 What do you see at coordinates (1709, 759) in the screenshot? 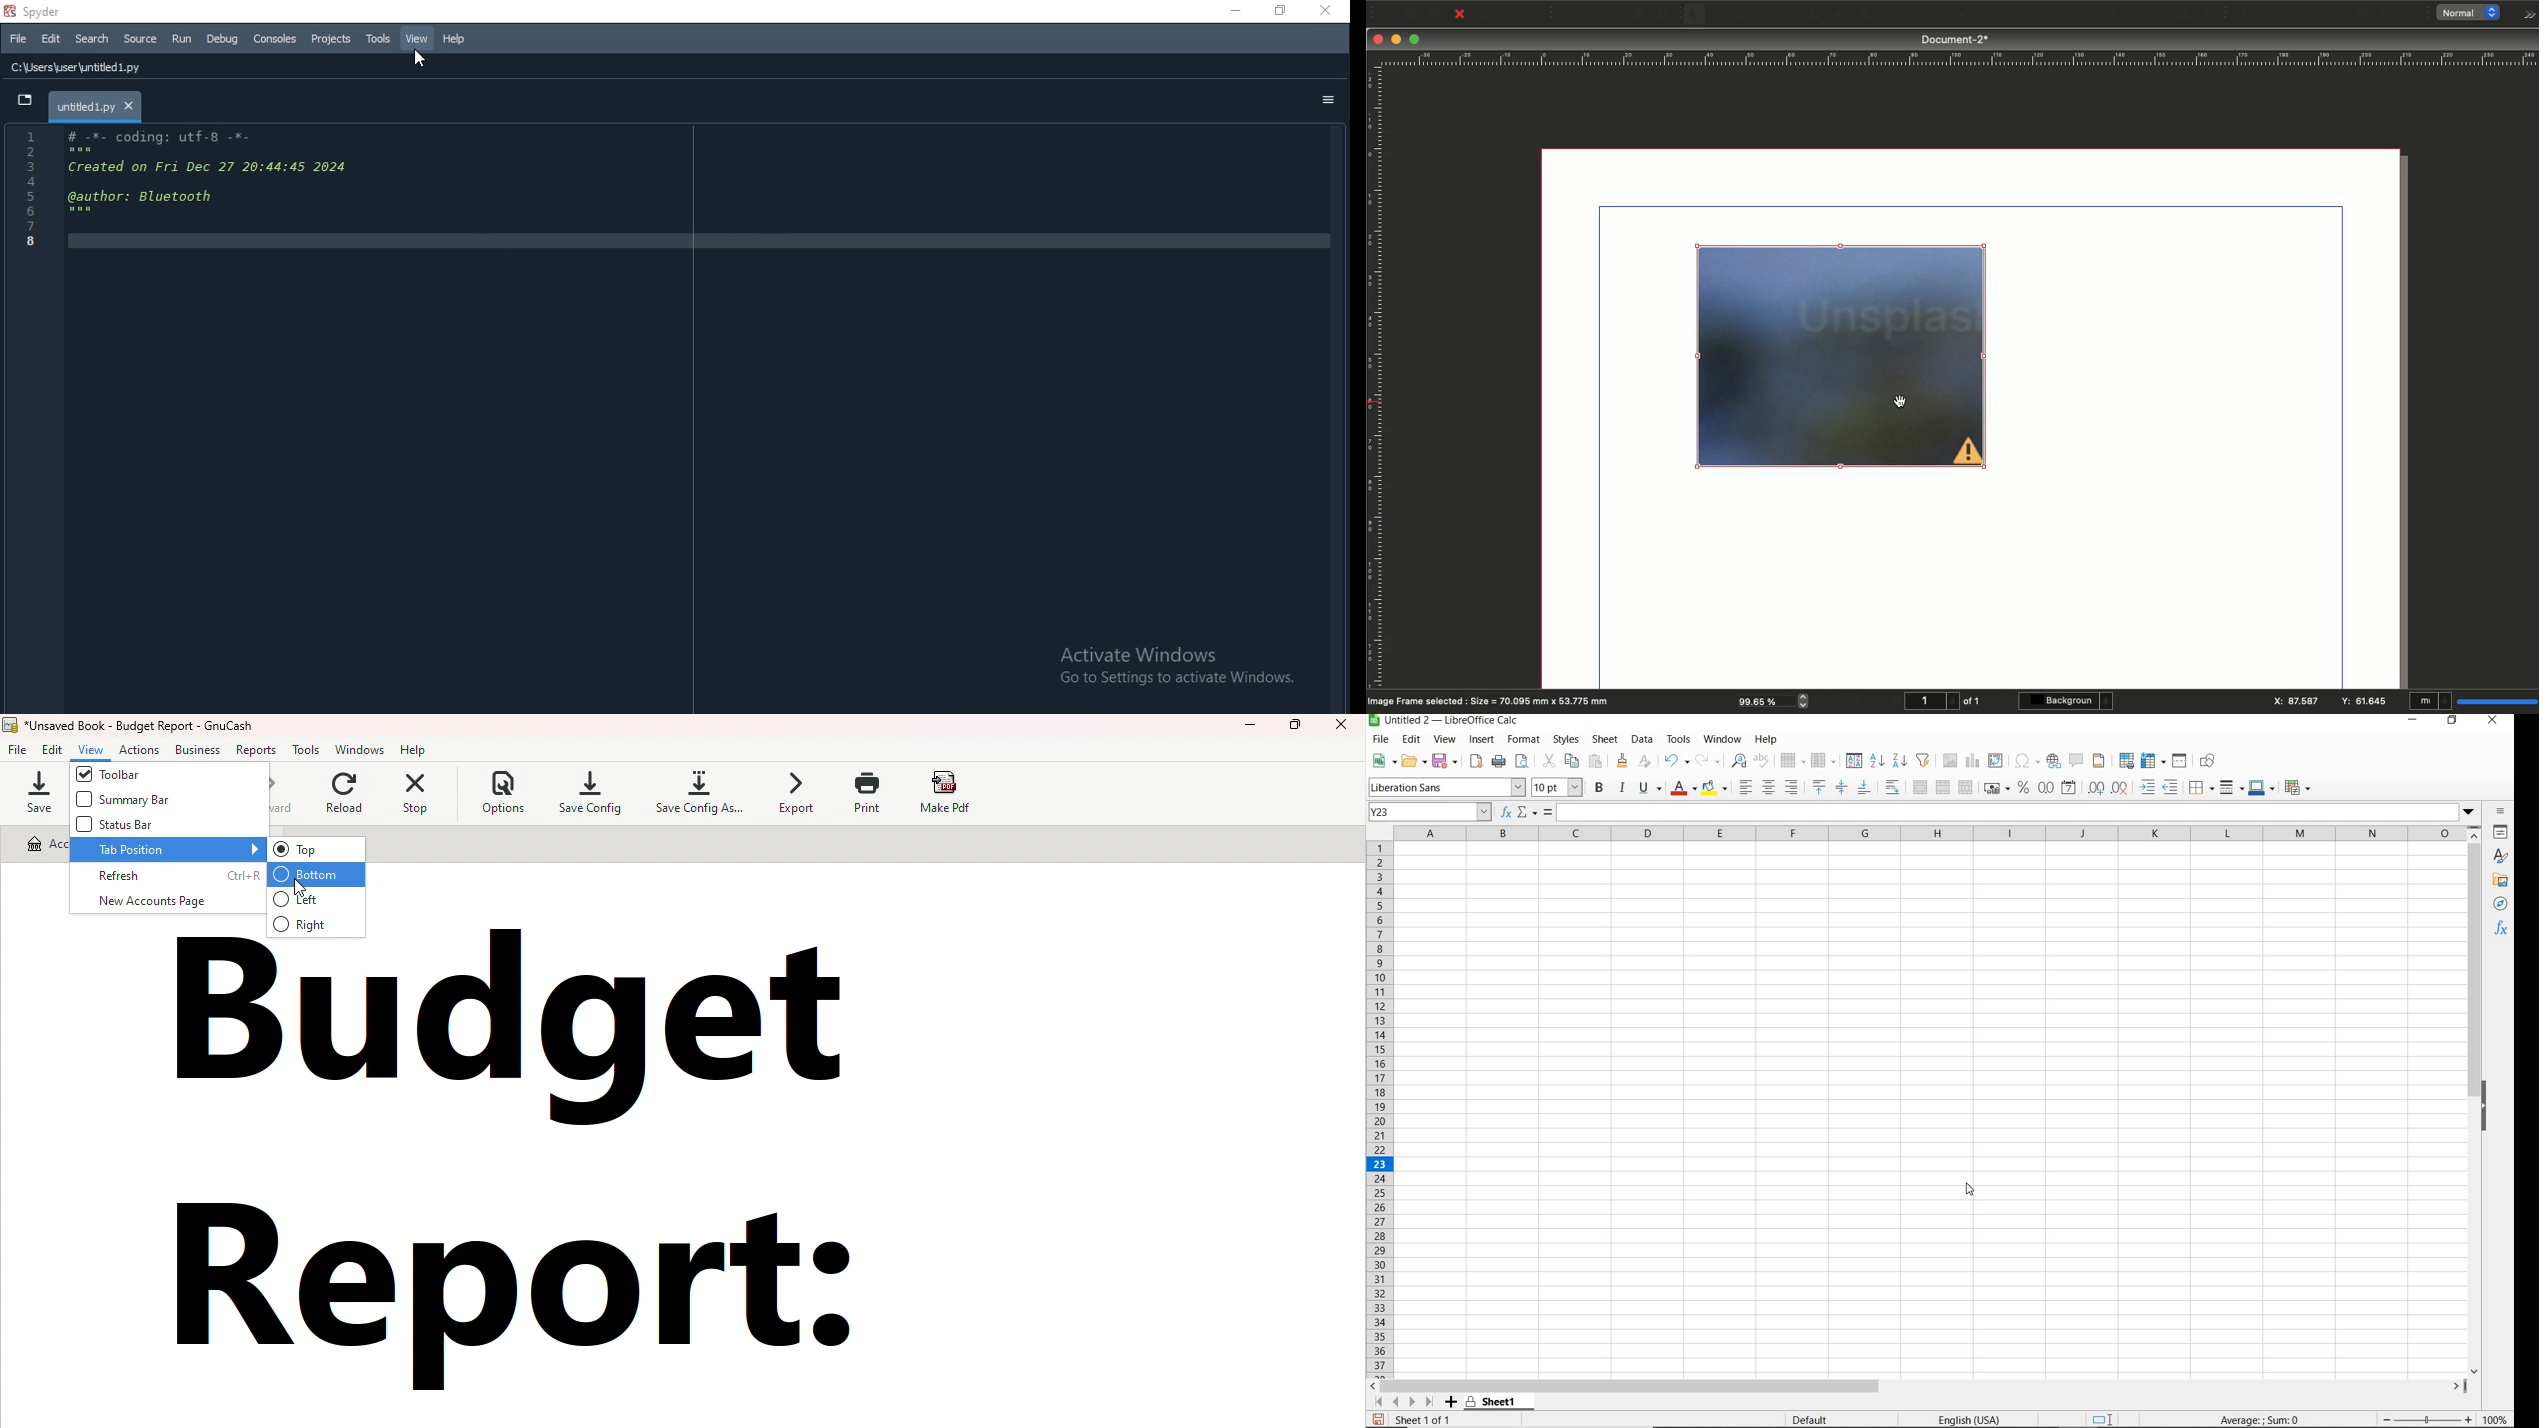
I see `REDO` at bounding box center [1709, 759].